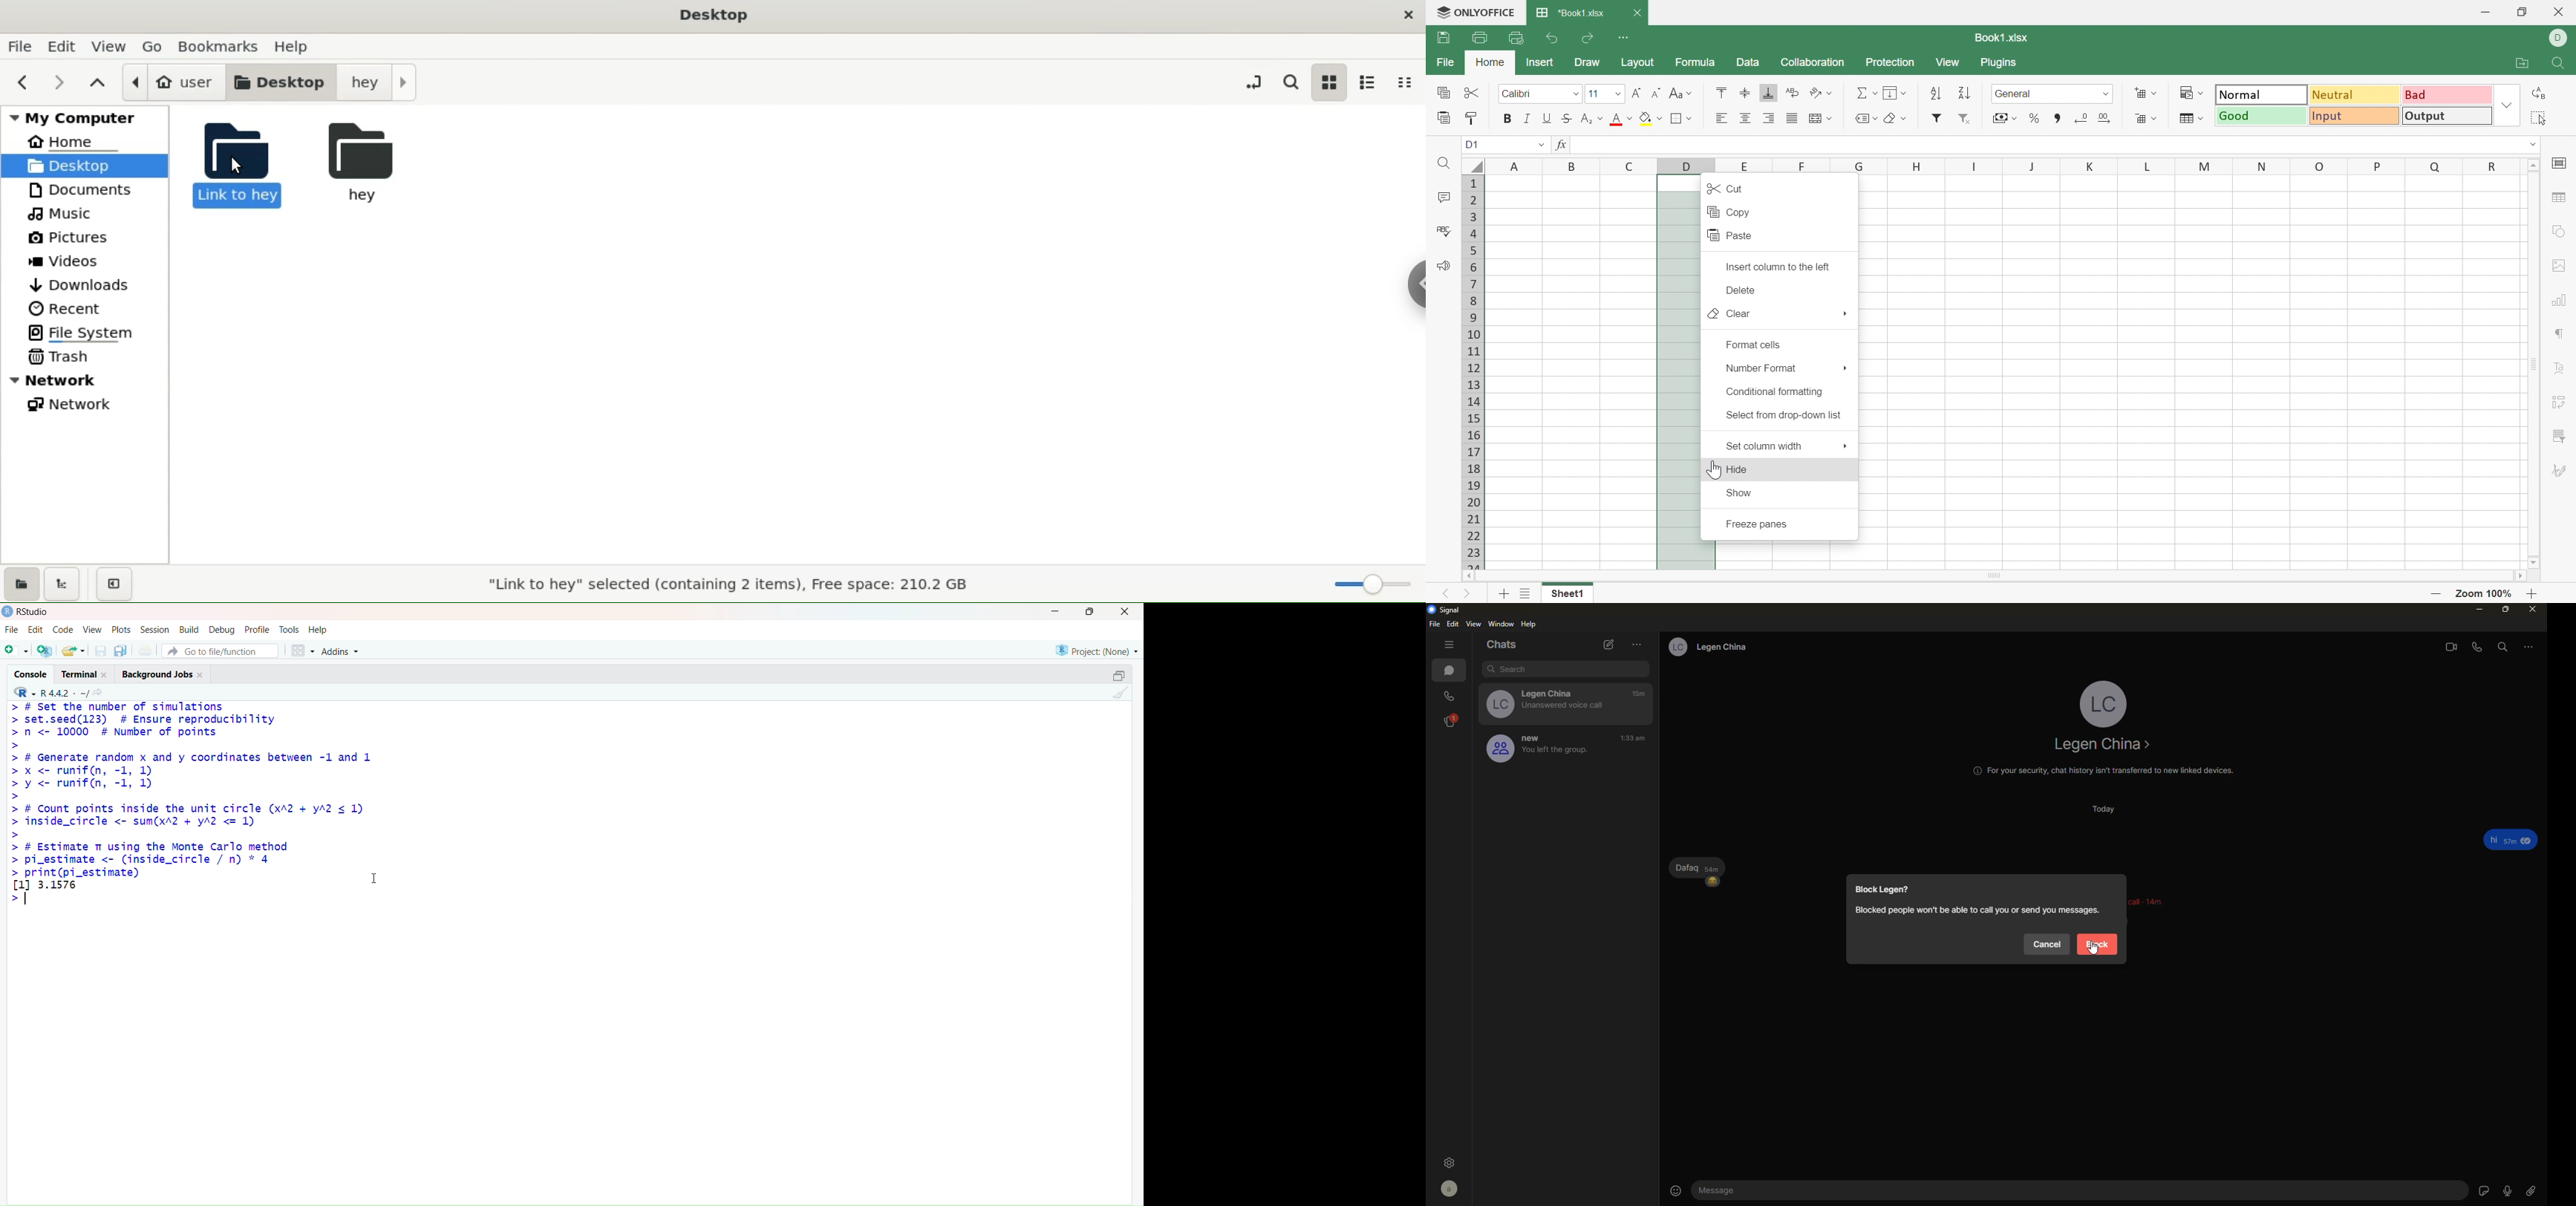 The width and height of the screenshot is (2576, 1232). I want to click on Scroll Bar, so click(2534, 363).